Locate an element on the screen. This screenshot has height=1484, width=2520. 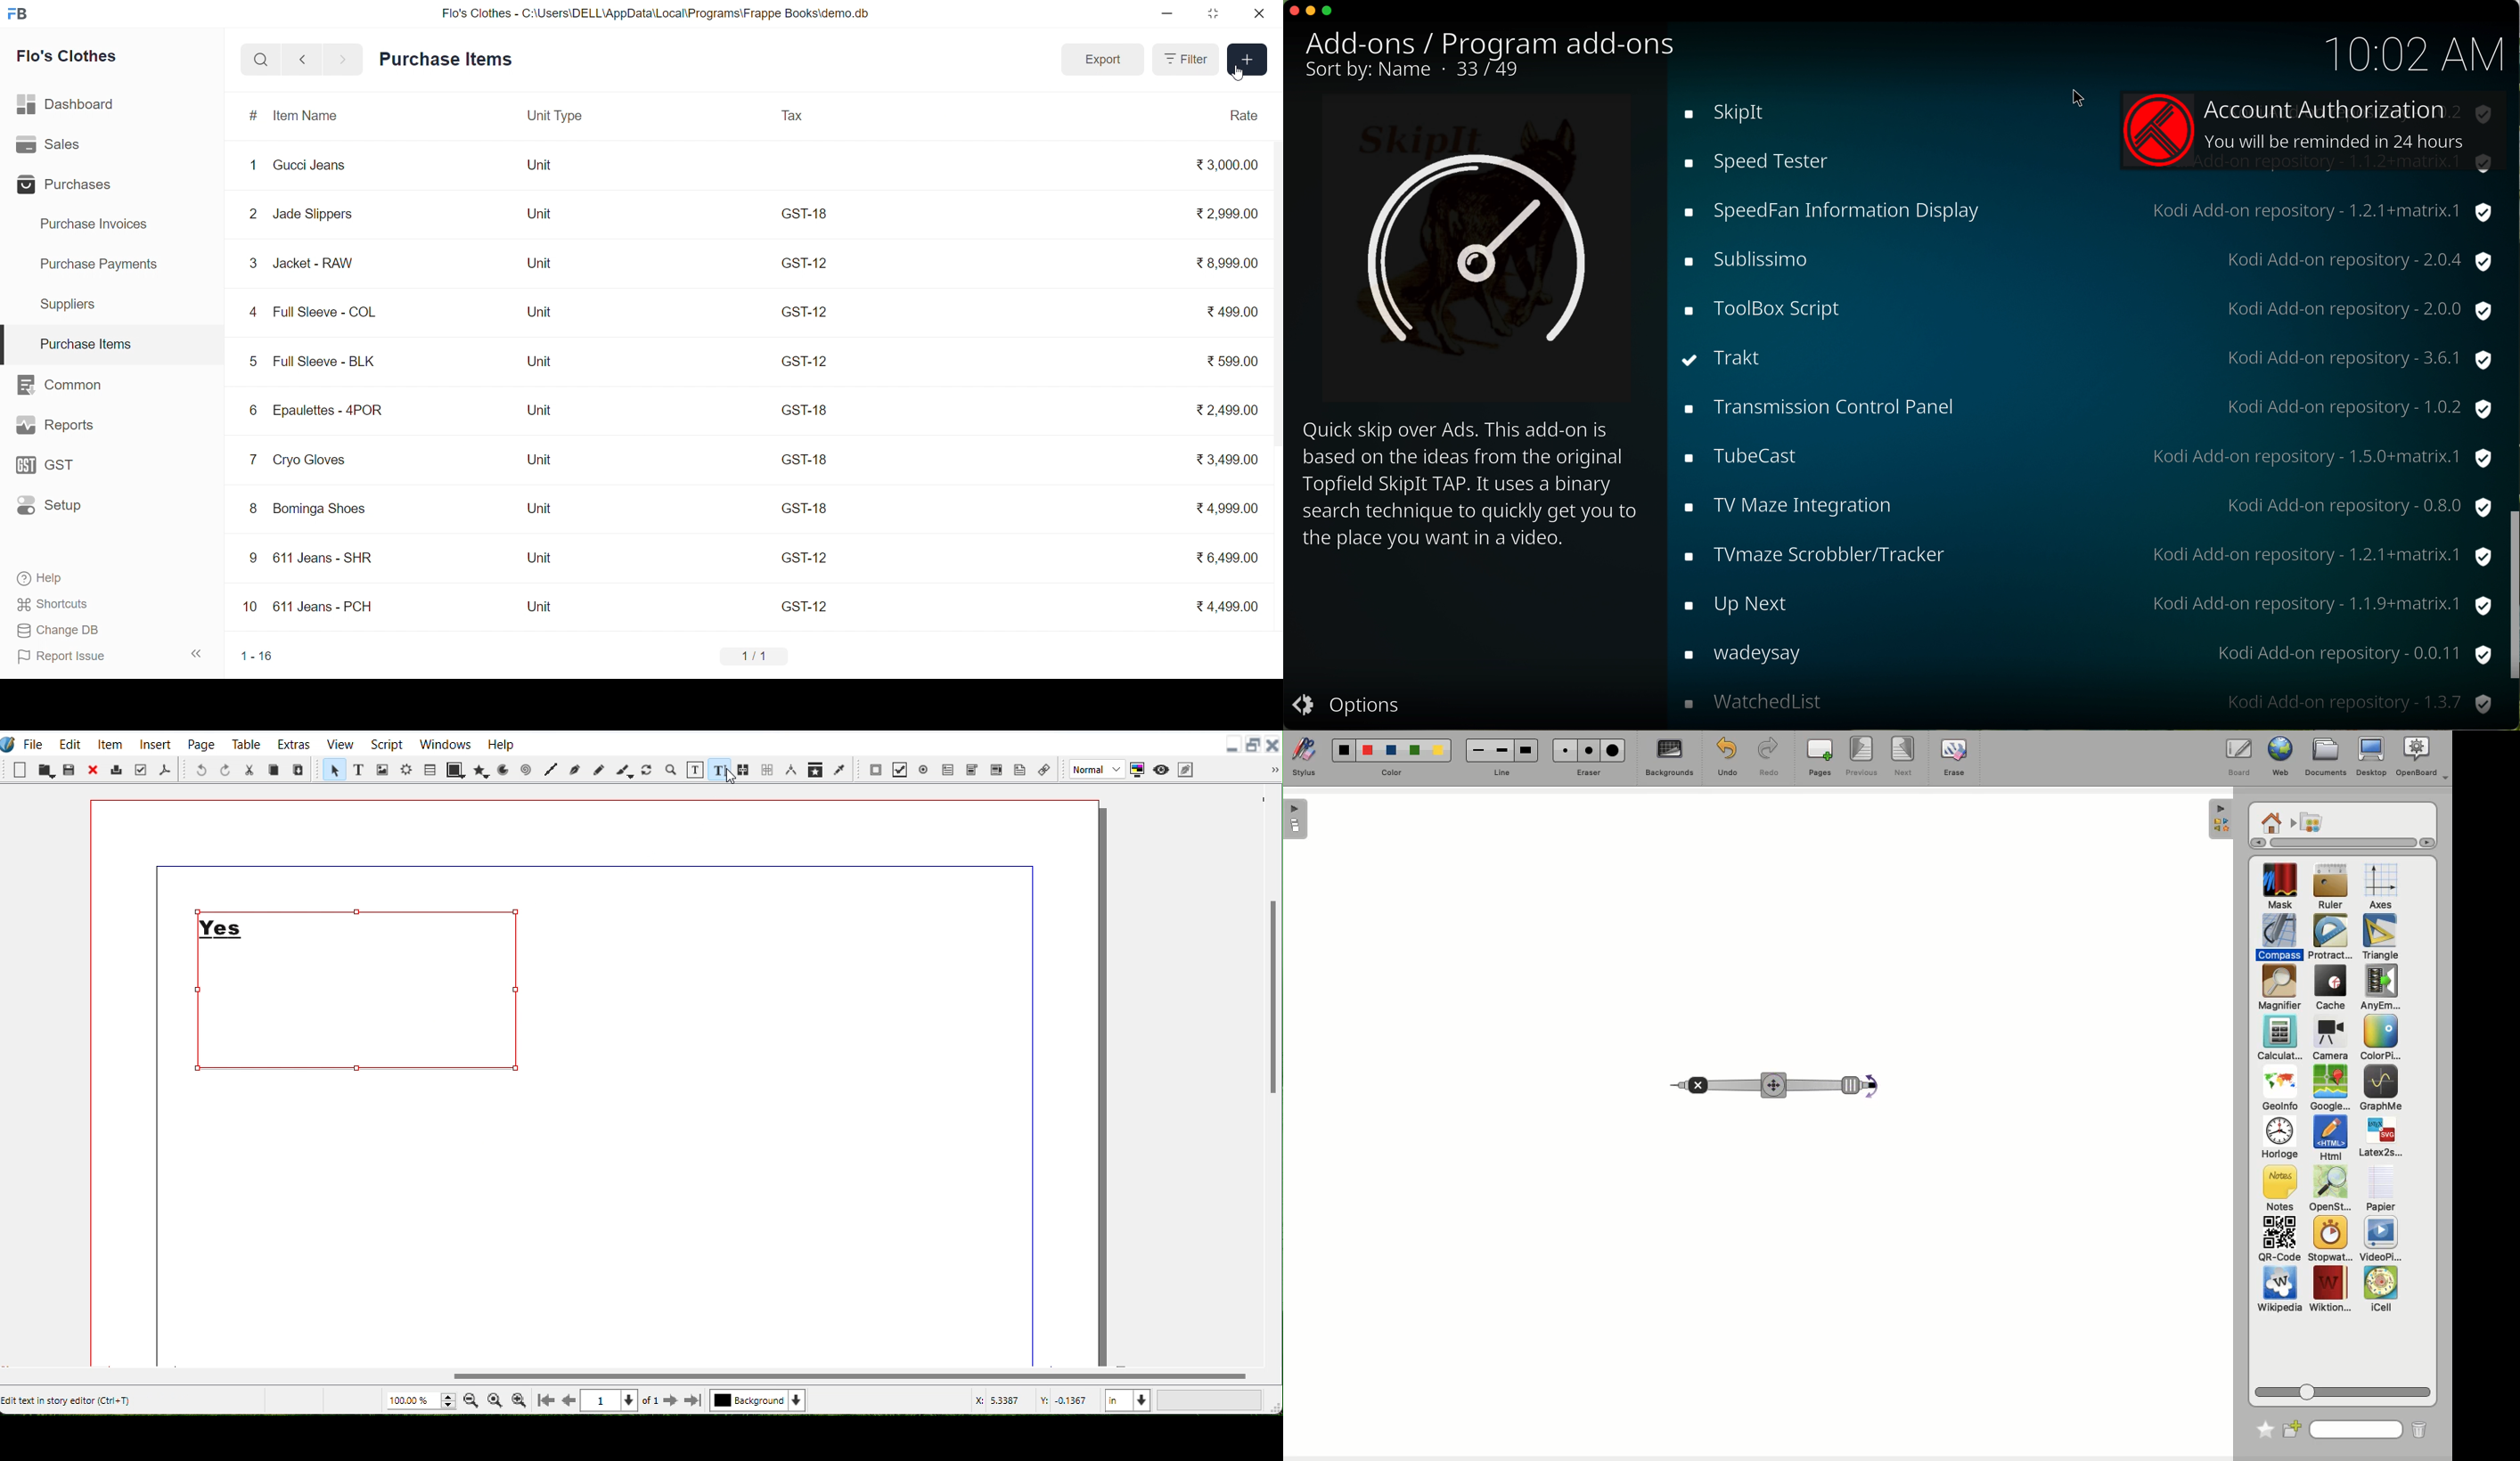
₹6,499.00 is located at coordinates (1226, 559).